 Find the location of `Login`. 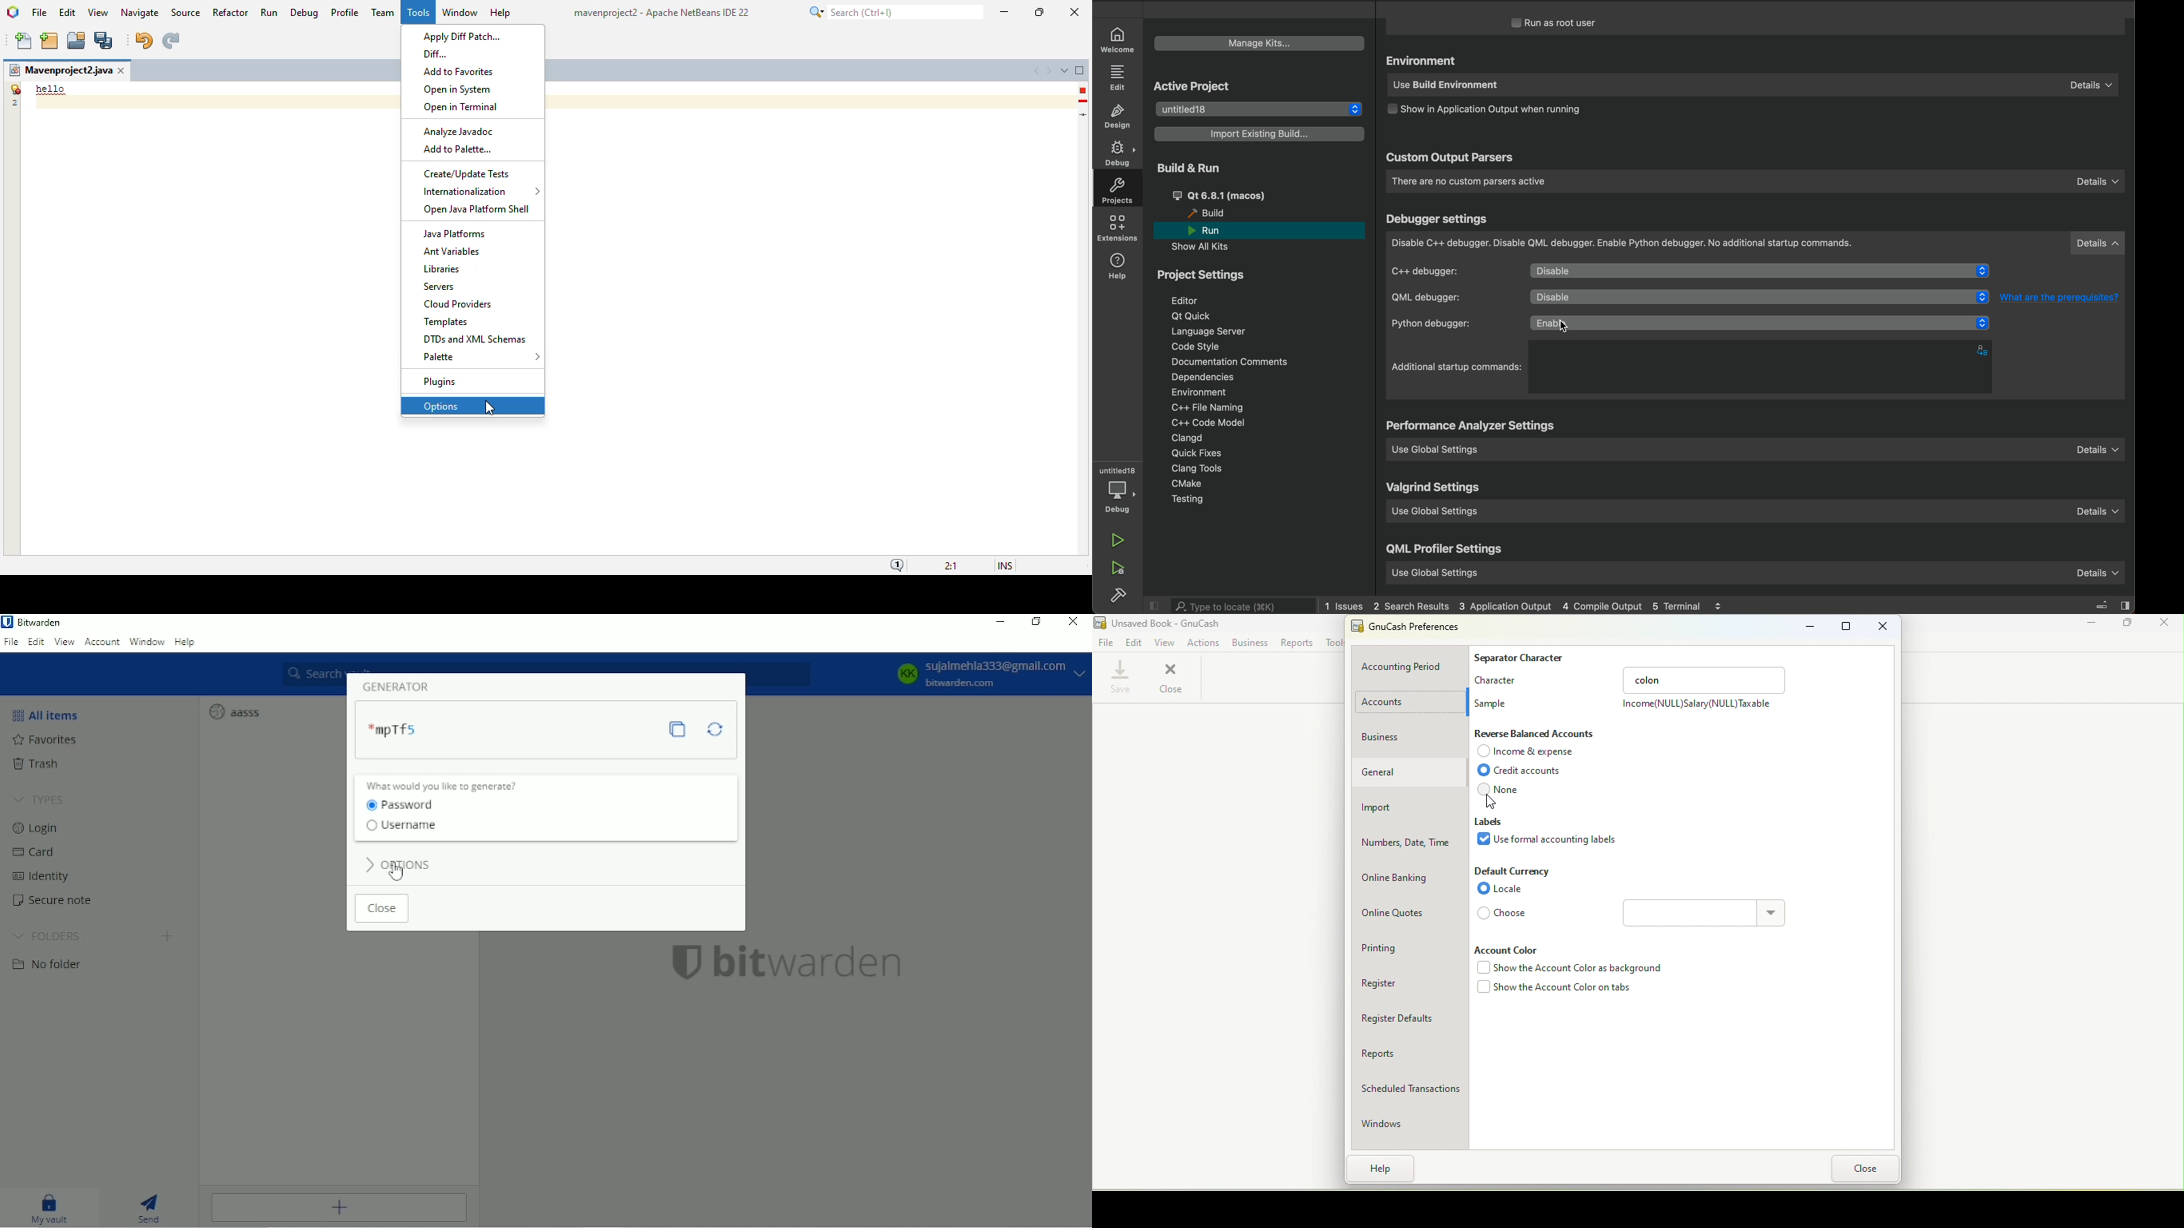

Login is located at coordinates (37, 827).